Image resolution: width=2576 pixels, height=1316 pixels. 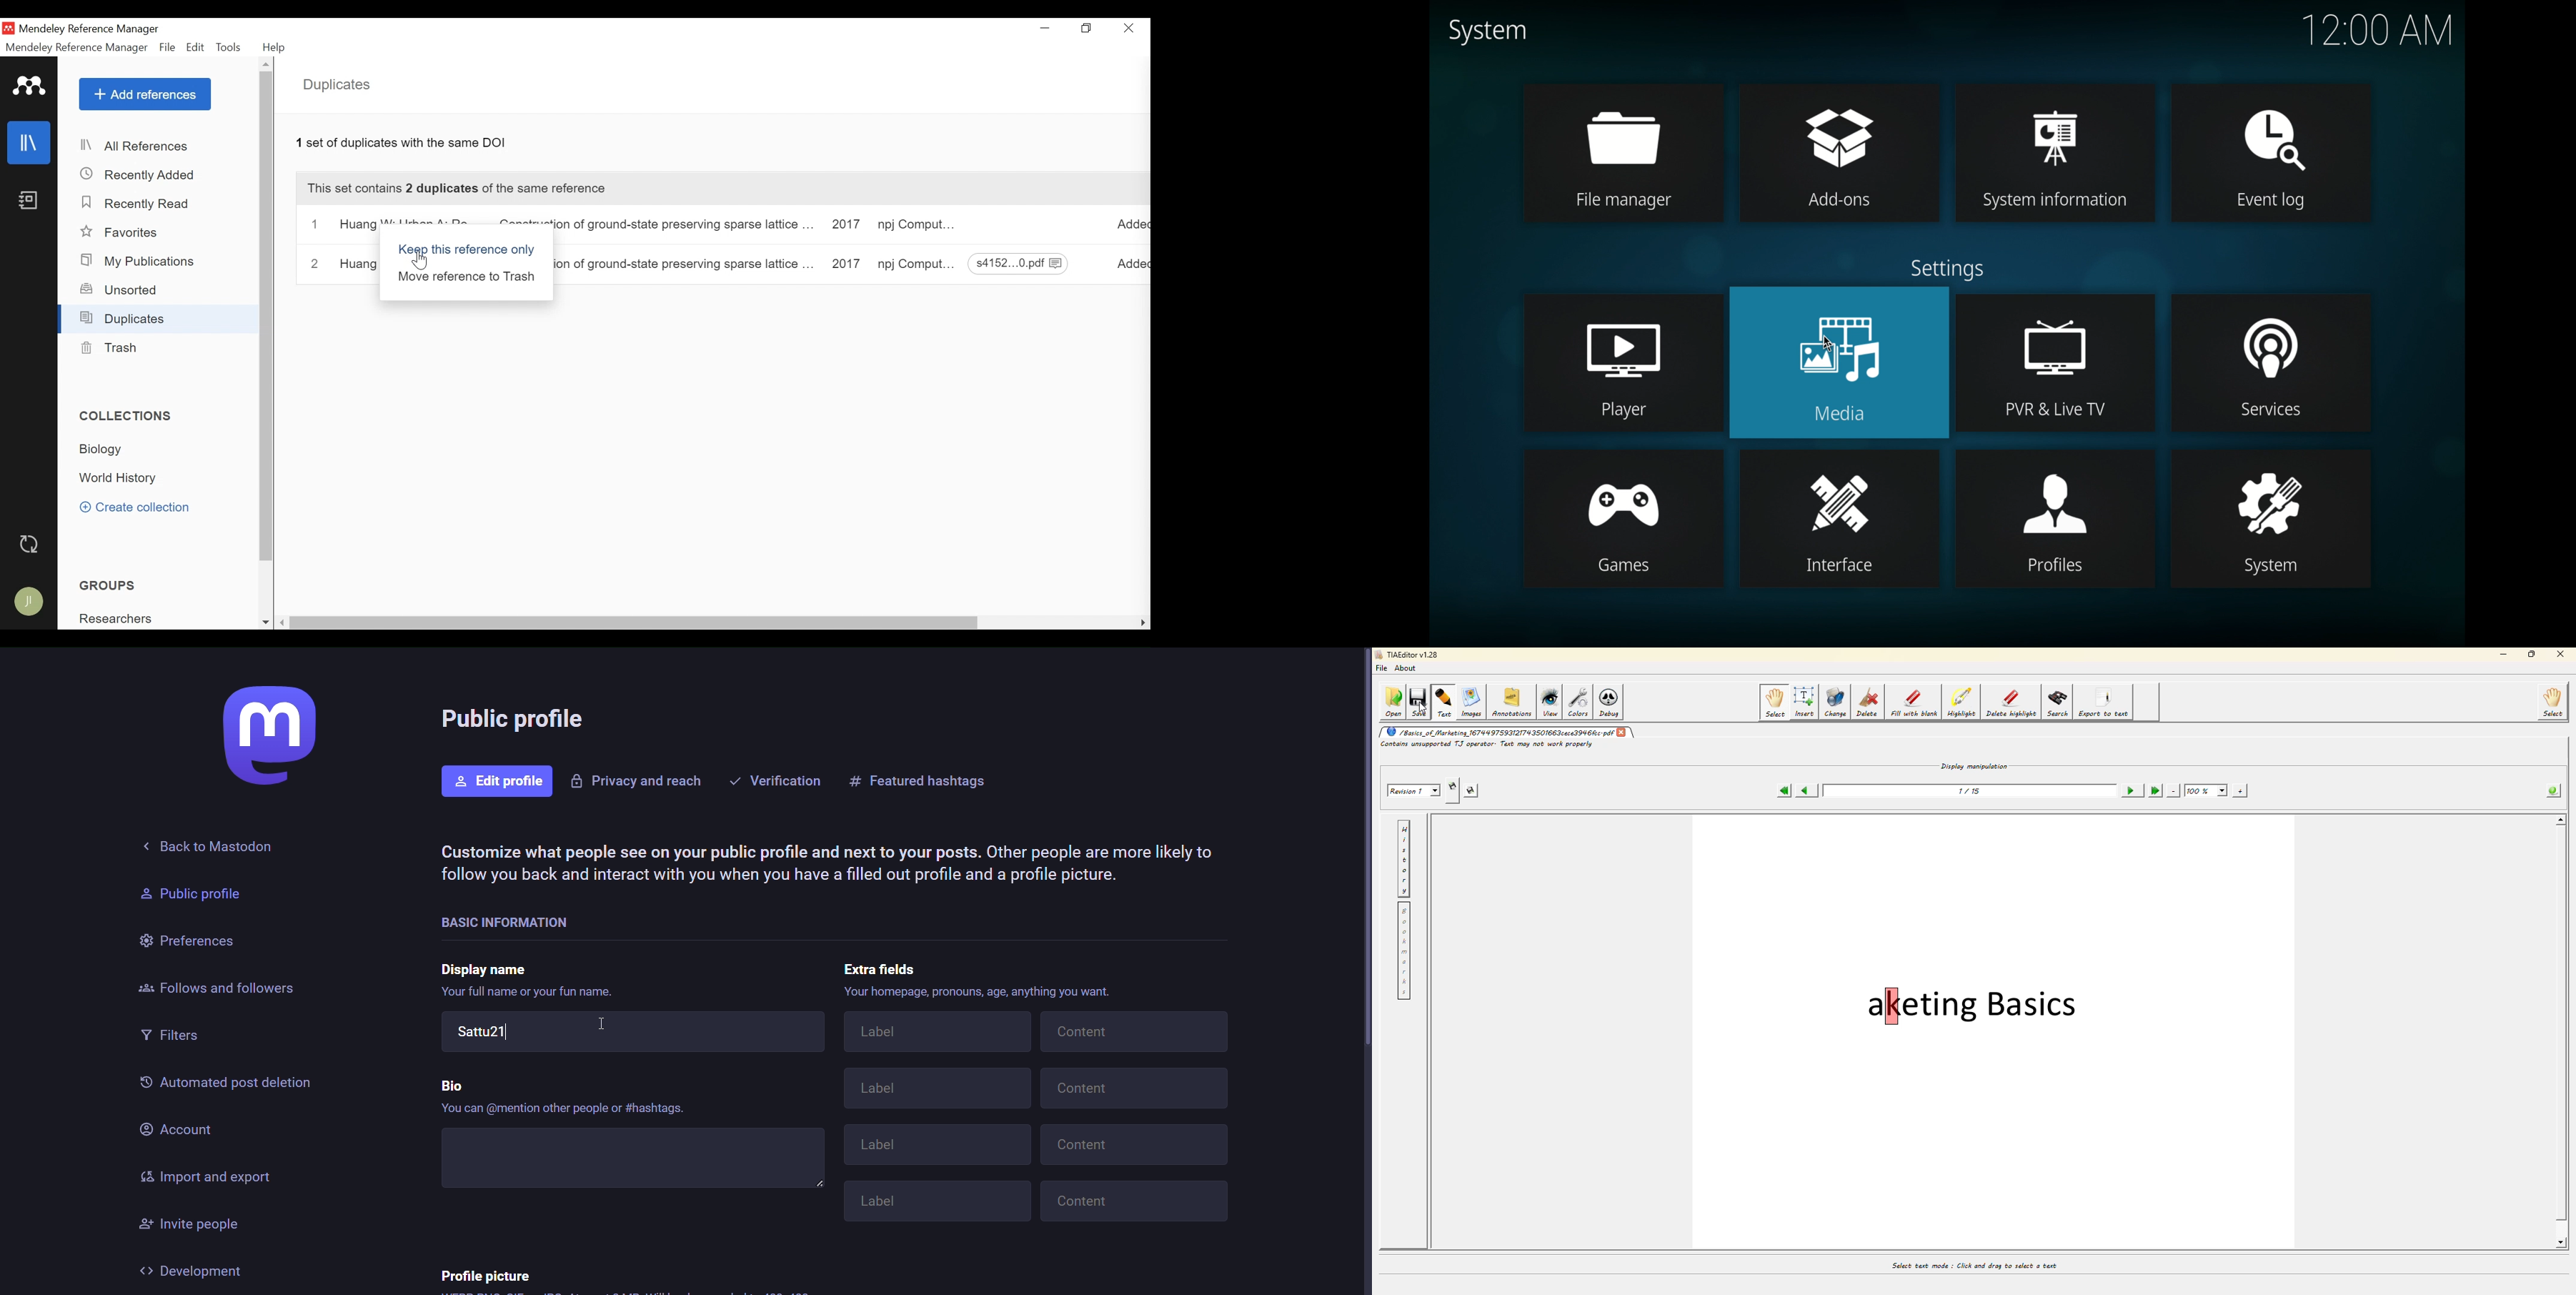 What do you see at coordinates (2155, 789) in the screenshot?
I see `last page` at bounding box center [2155, 789].